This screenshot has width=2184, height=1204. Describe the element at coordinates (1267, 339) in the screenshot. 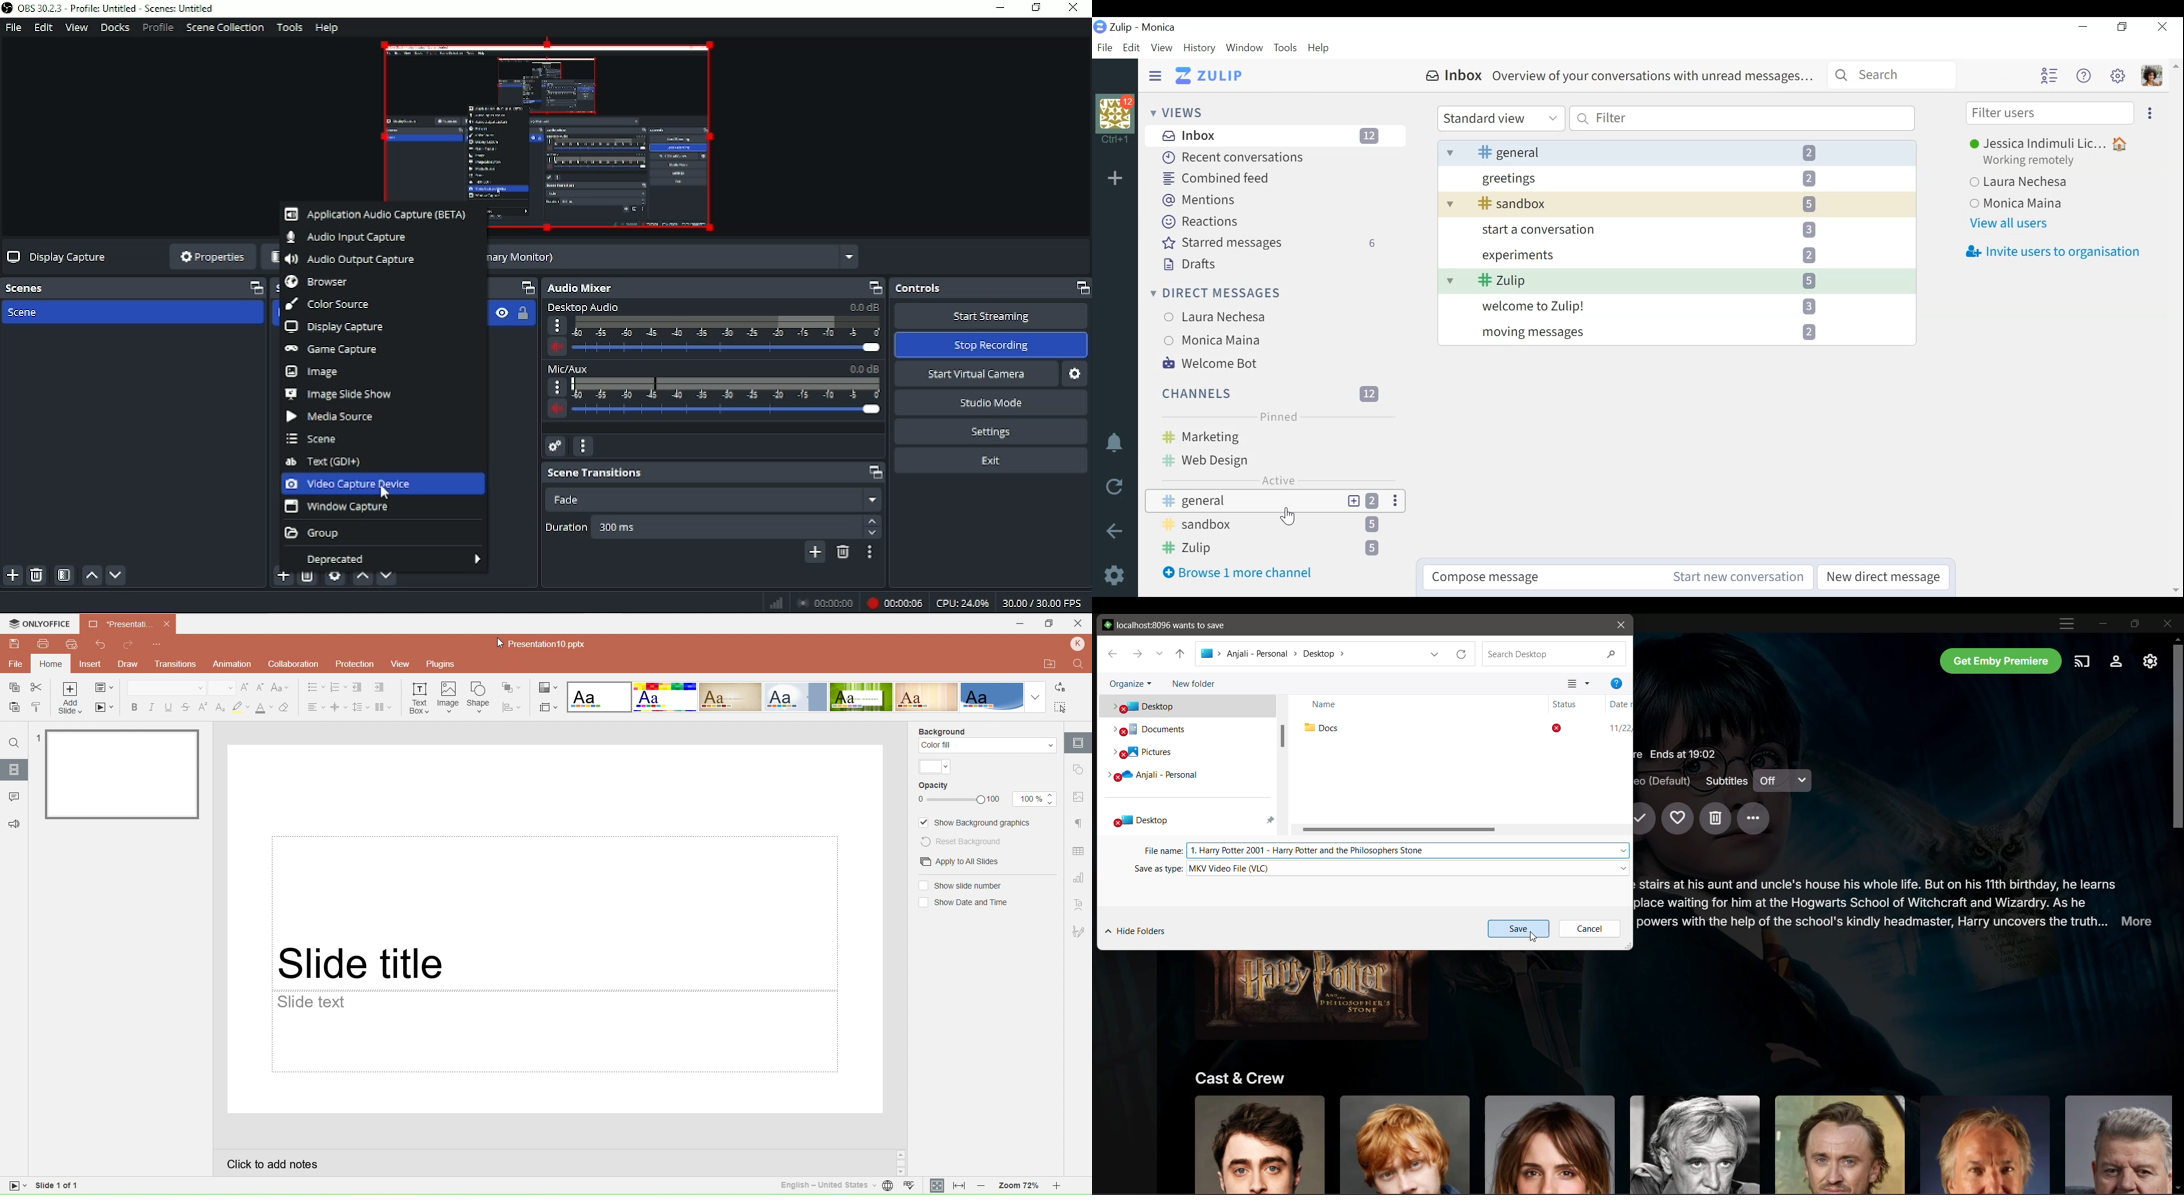

I see `Monica Maina` at that location.